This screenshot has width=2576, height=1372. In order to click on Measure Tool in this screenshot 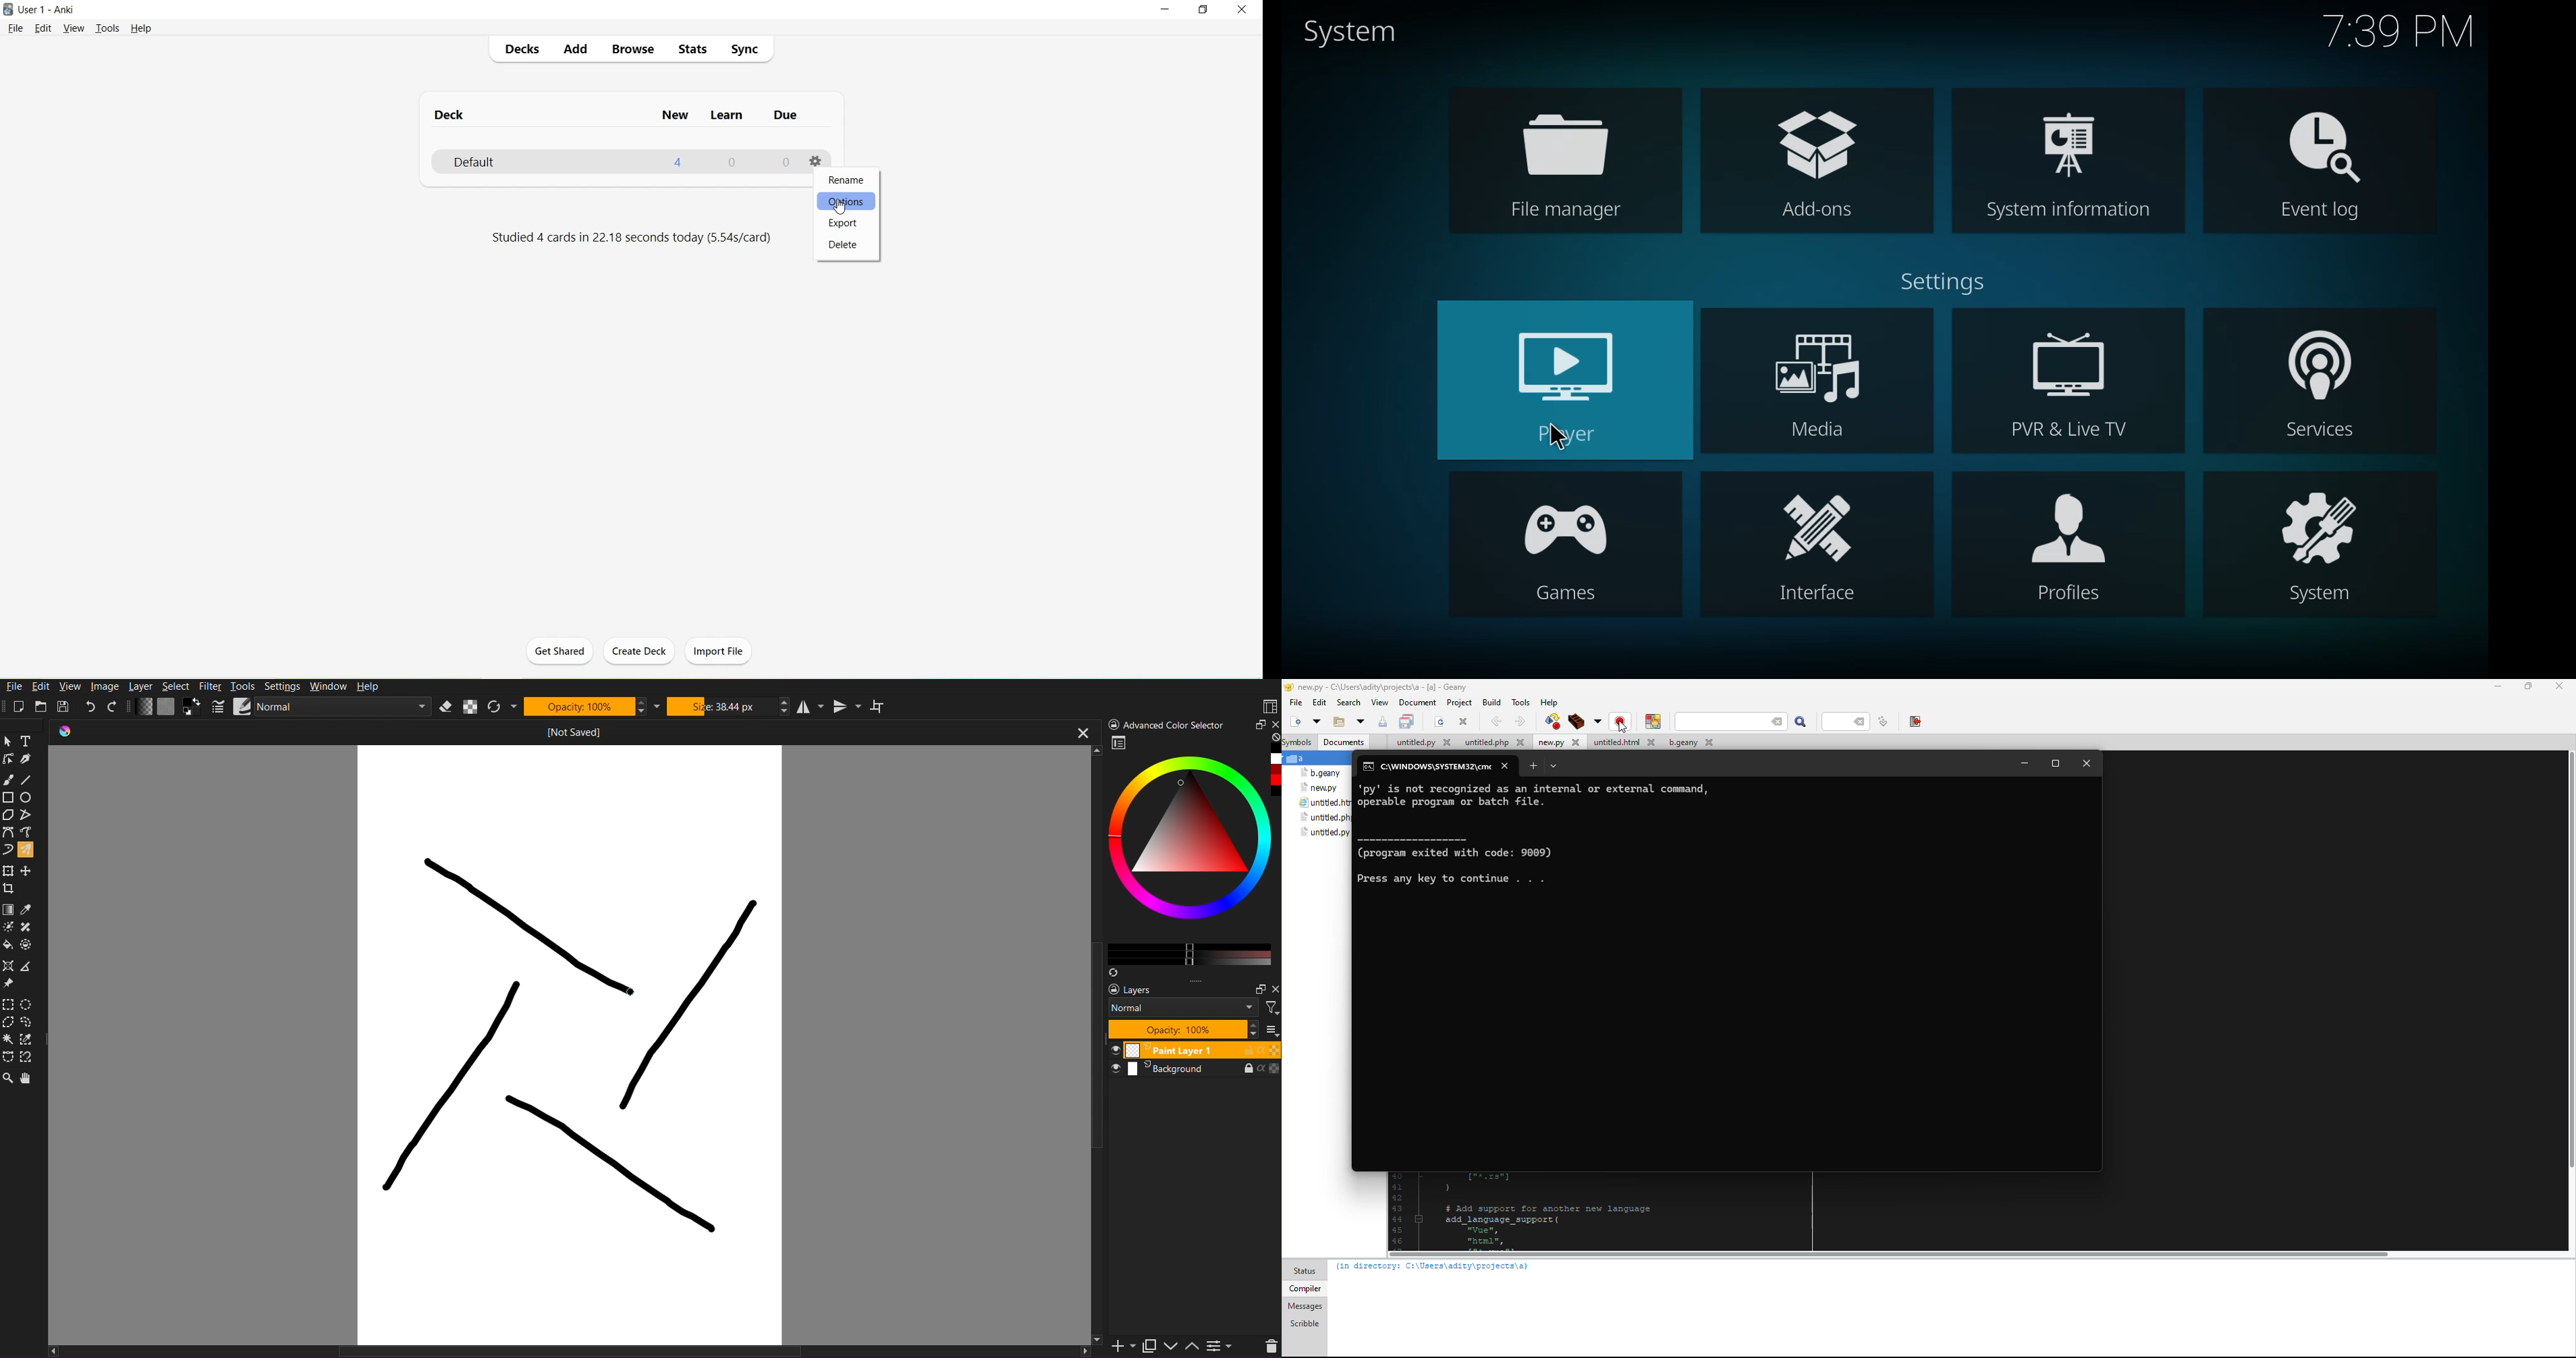, I will do `click(30, 966)`.